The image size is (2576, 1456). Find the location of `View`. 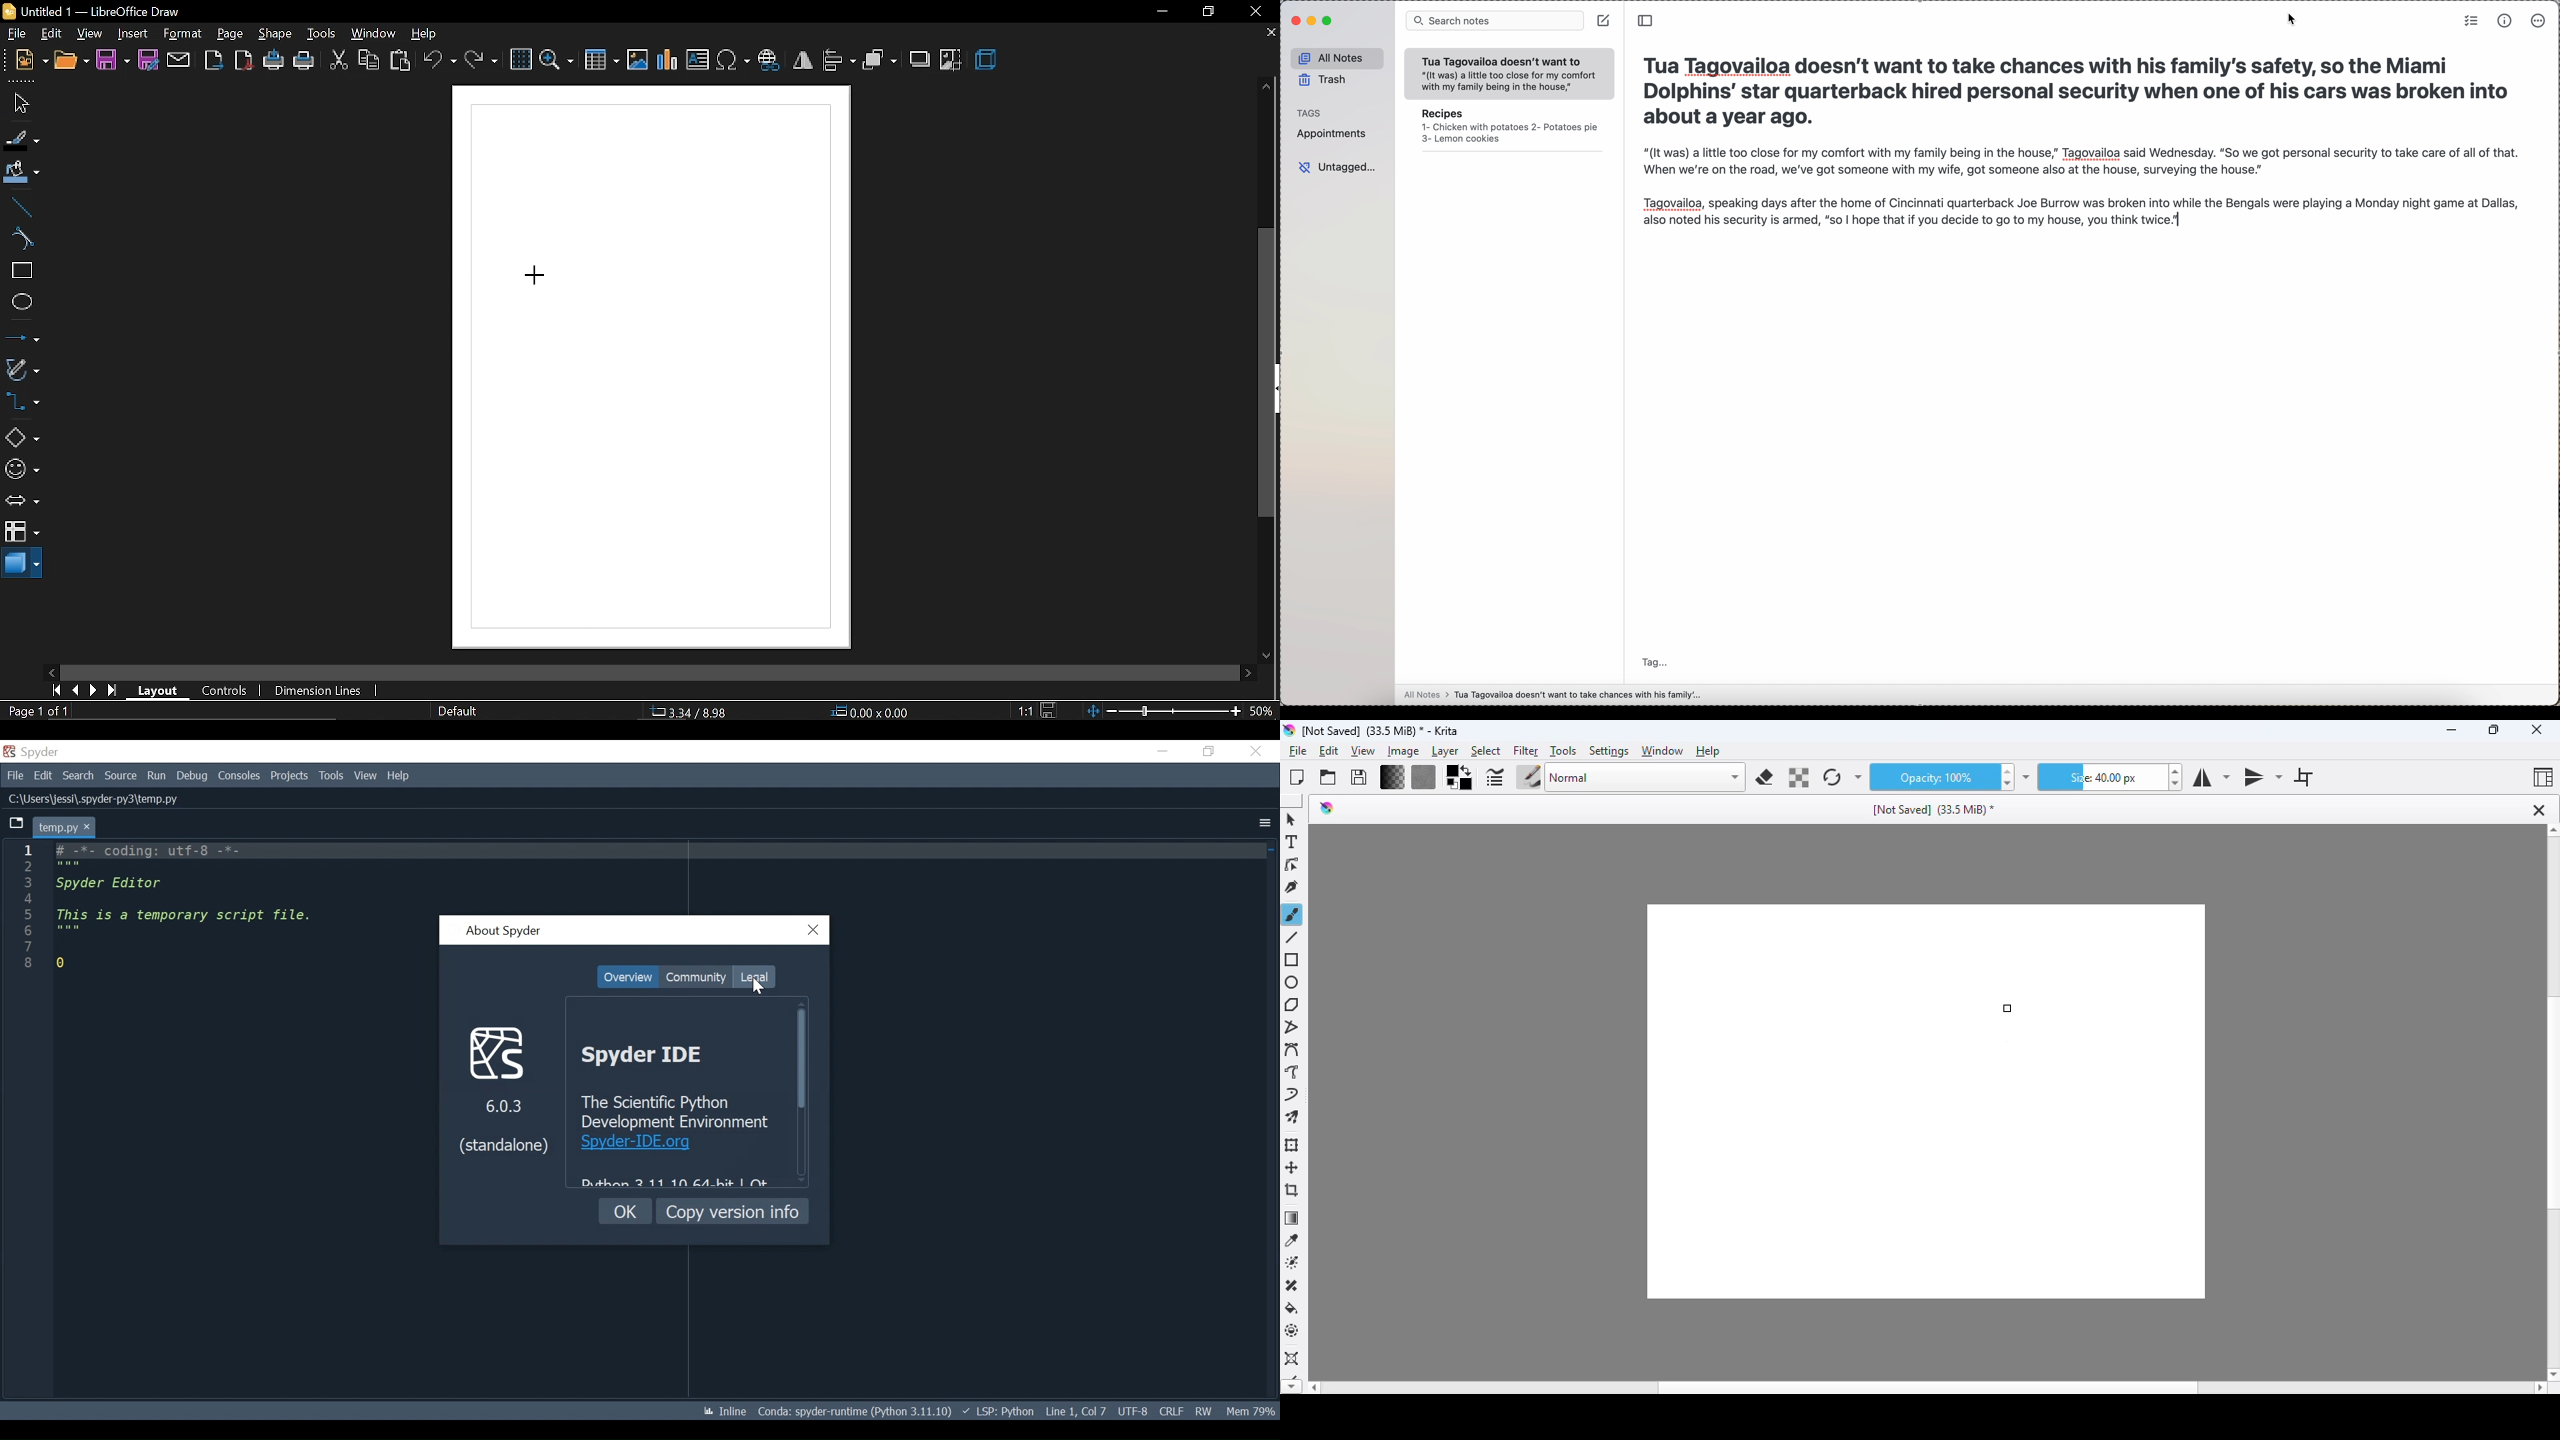

View is located at coordinates (365, 775).